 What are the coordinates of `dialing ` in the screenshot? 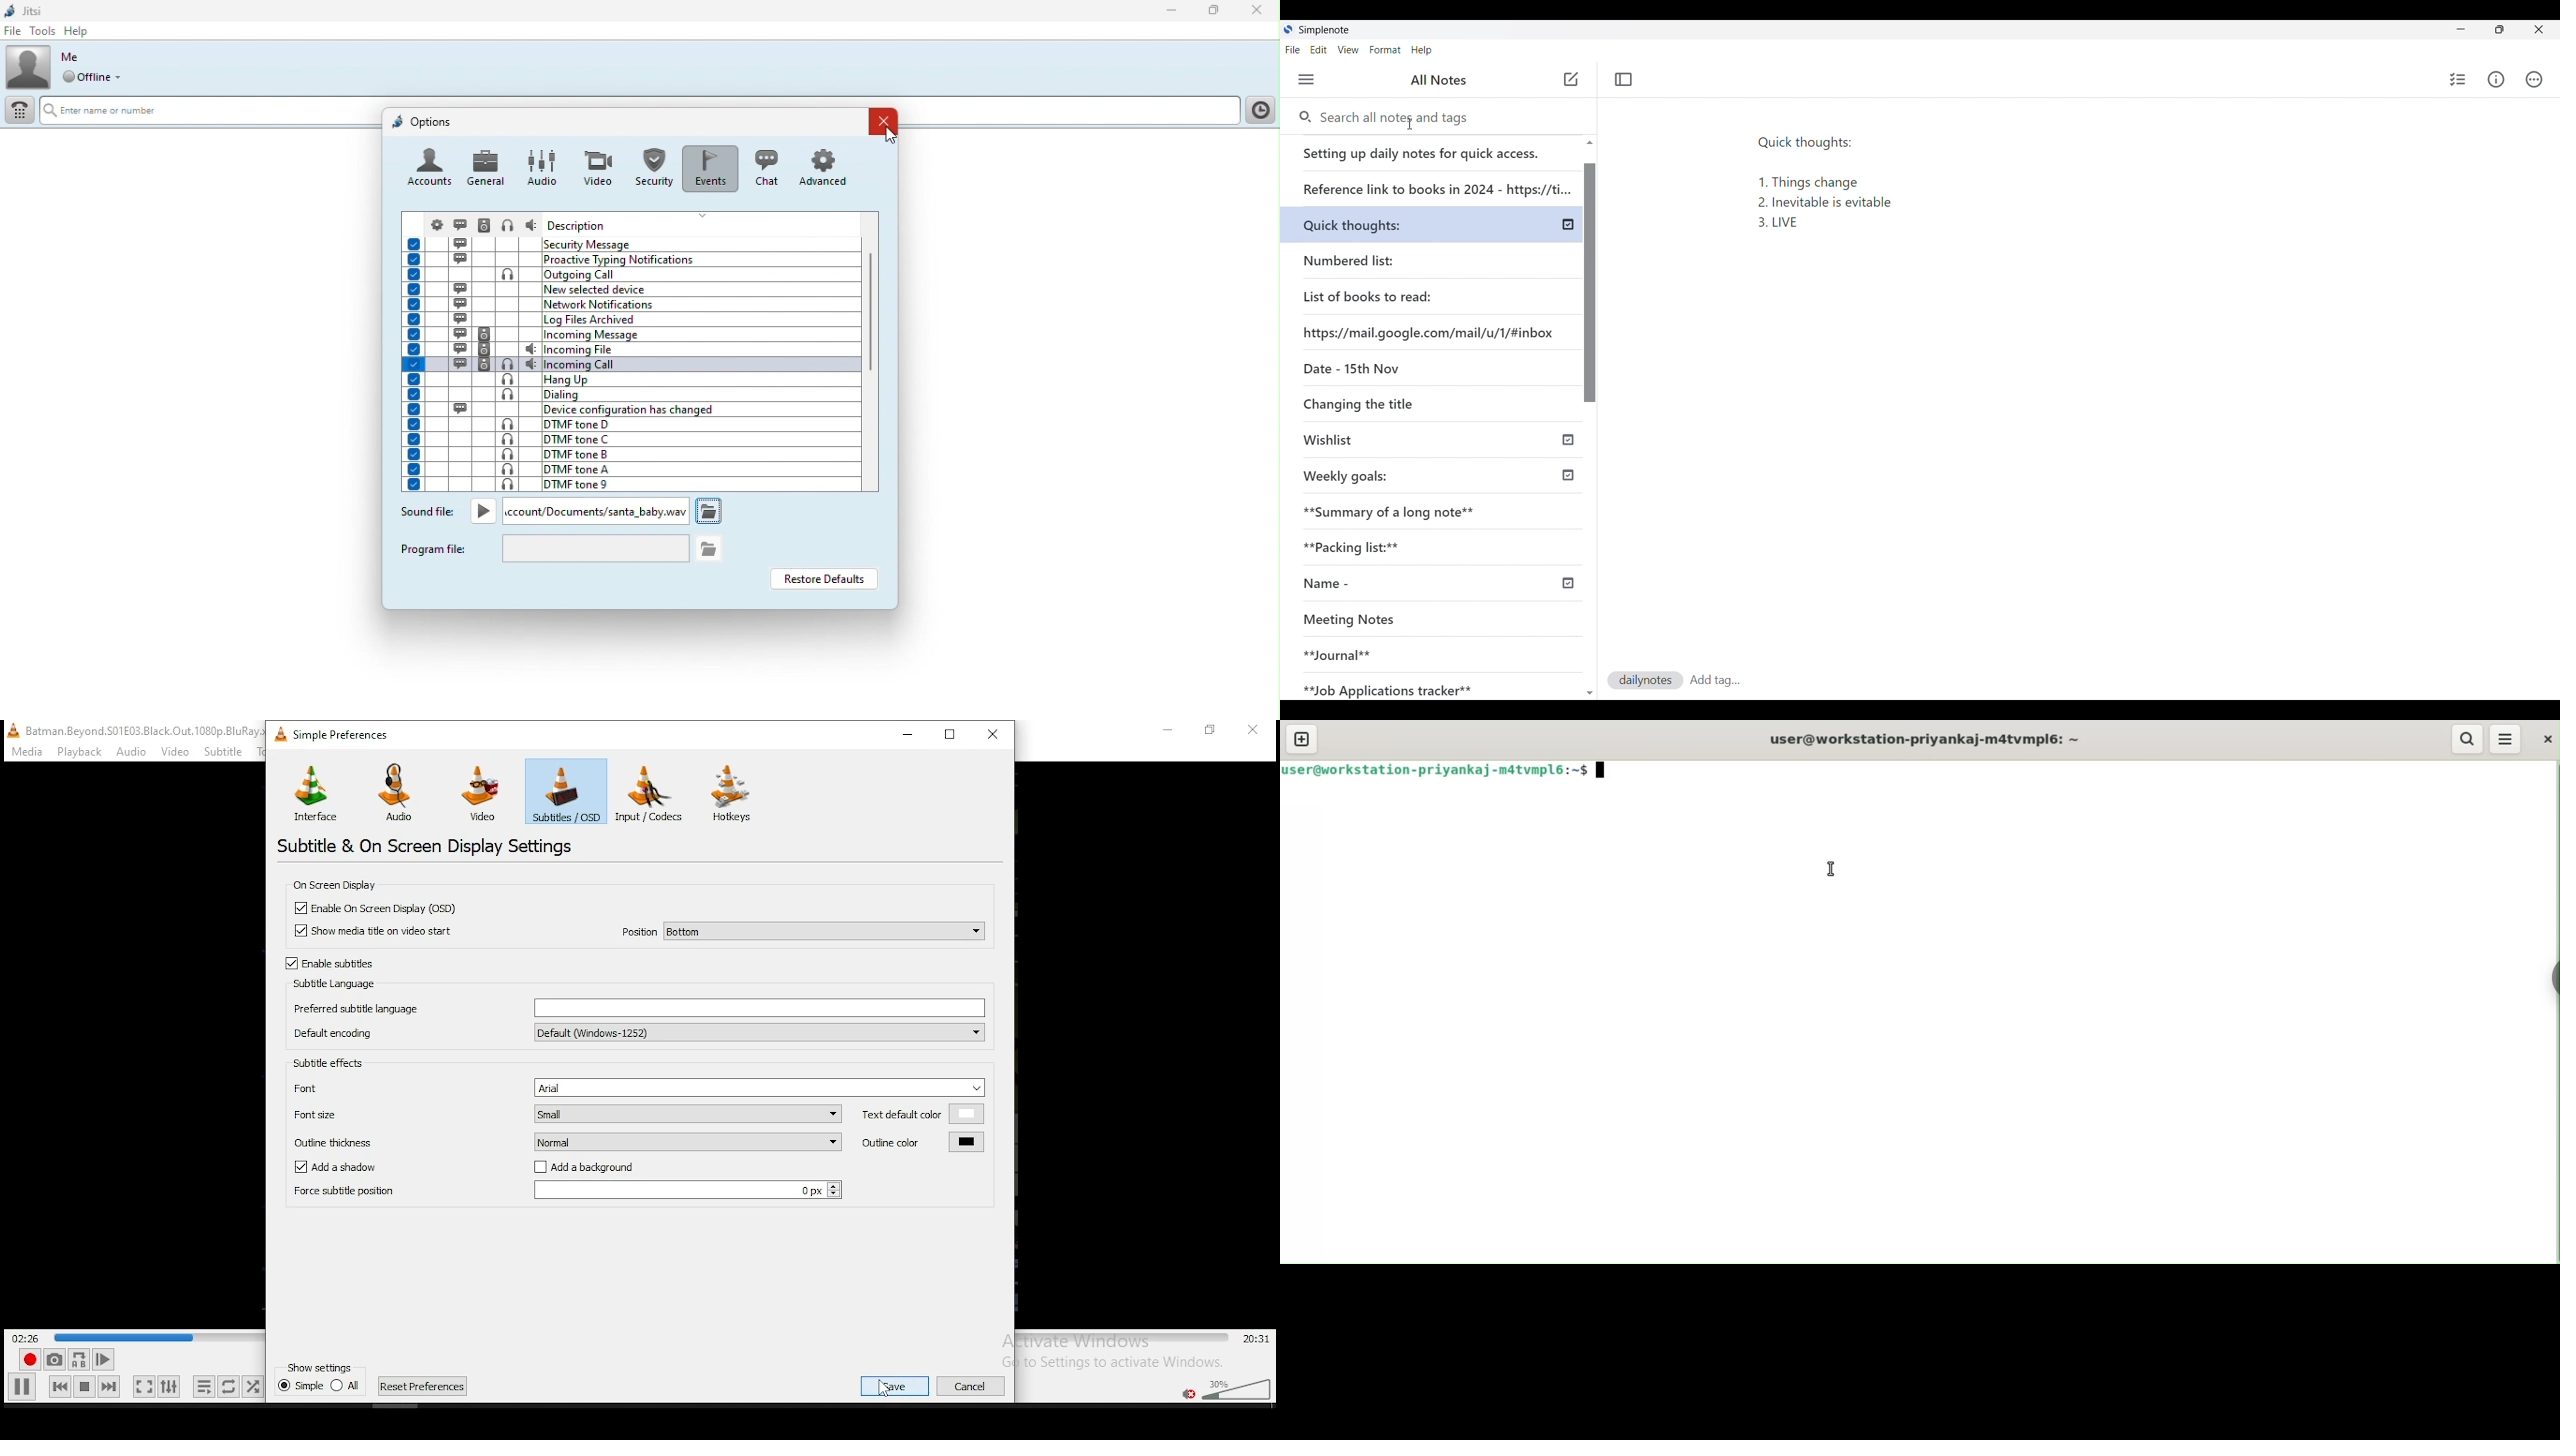 It's located at (628, 396).